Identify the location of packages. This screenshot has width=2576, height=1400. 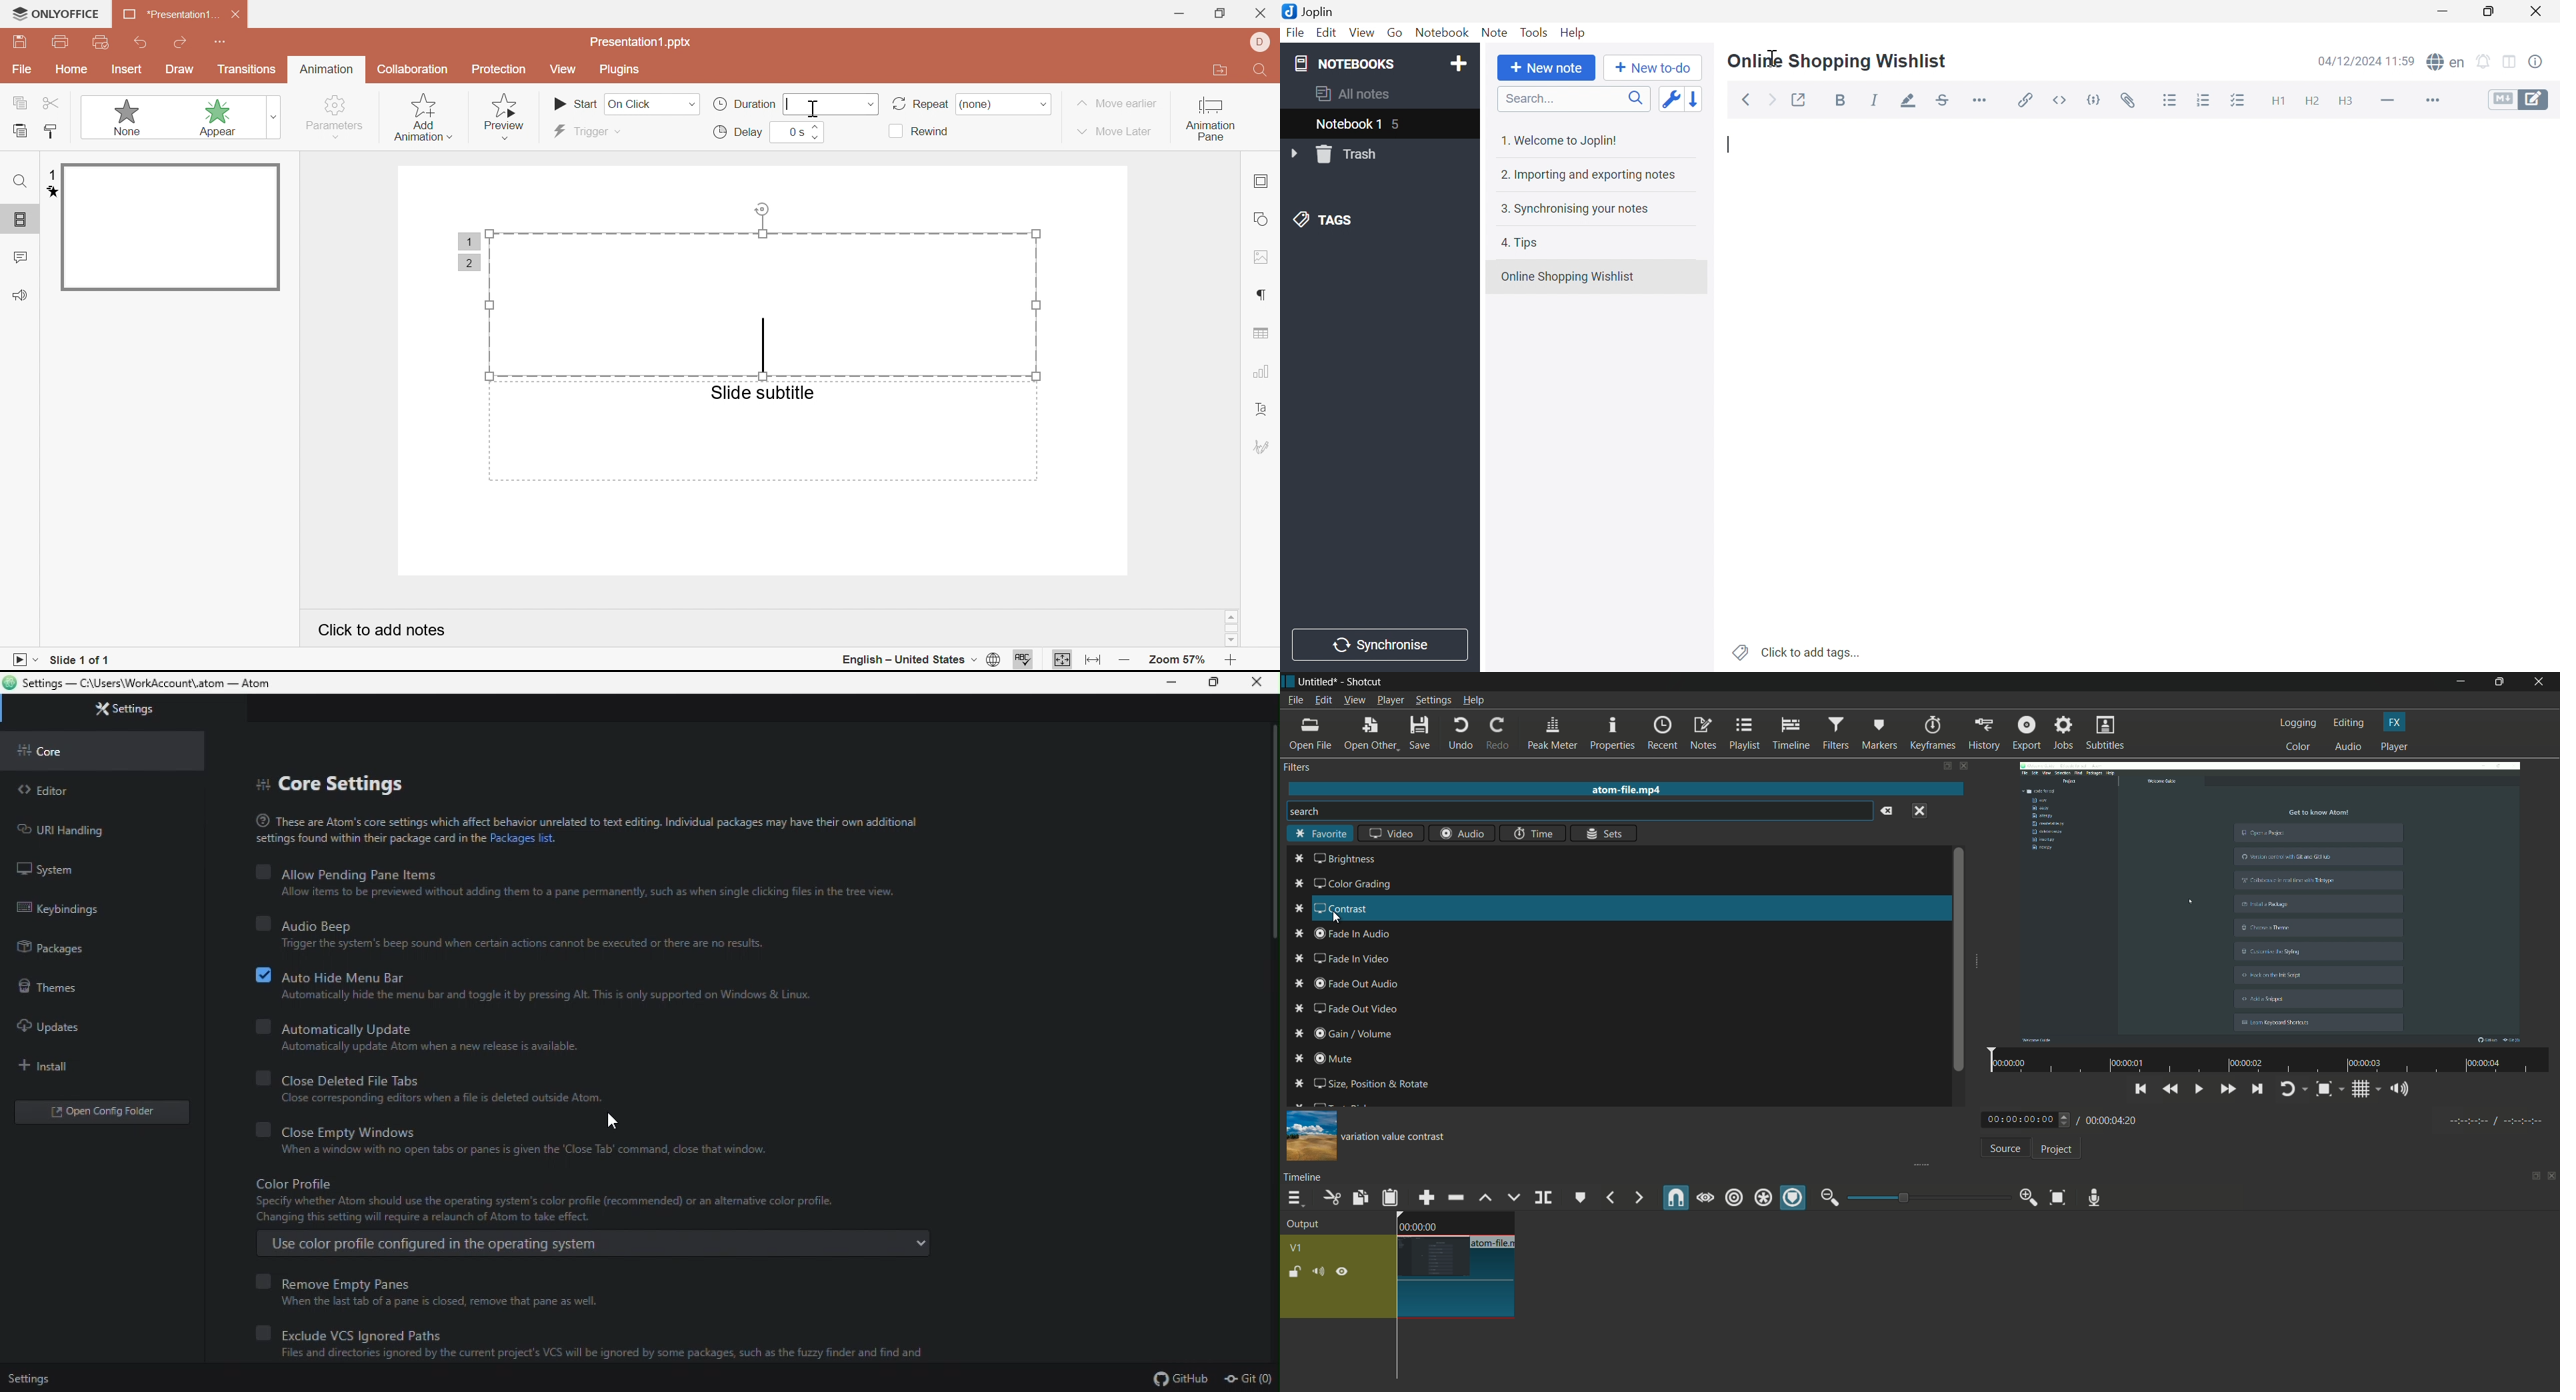
(109, 947).